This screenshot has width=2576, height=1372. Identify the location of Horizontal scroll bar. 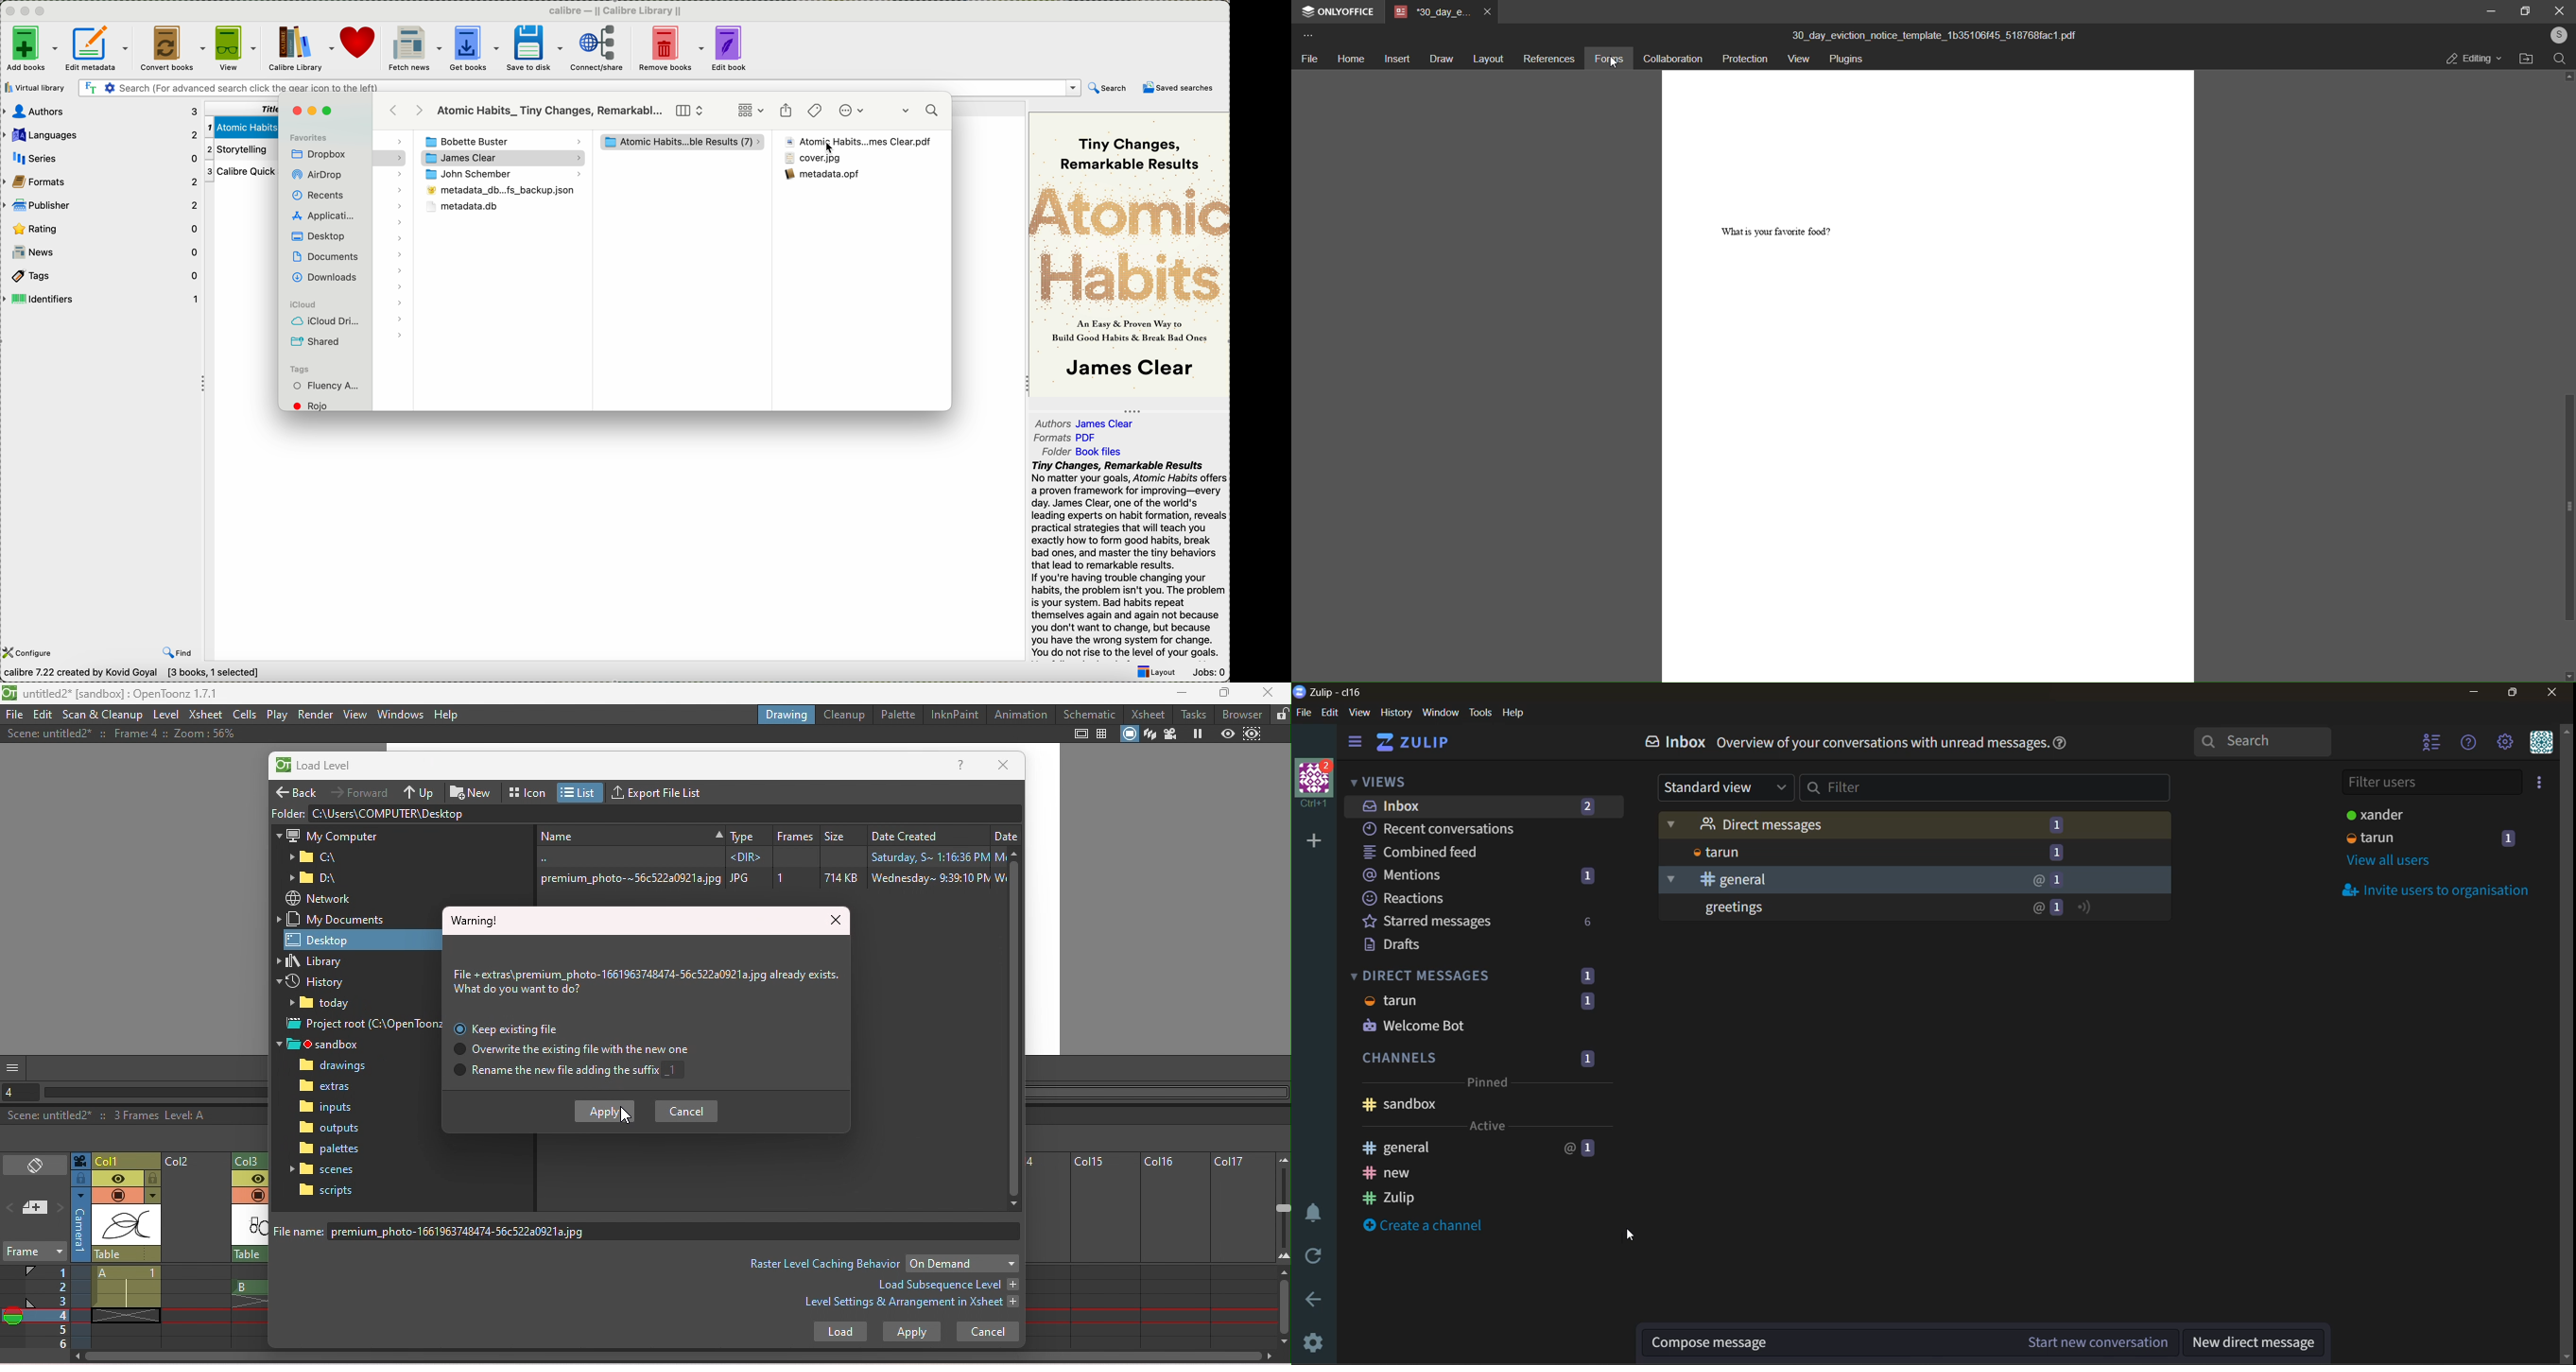
(155, 1093).